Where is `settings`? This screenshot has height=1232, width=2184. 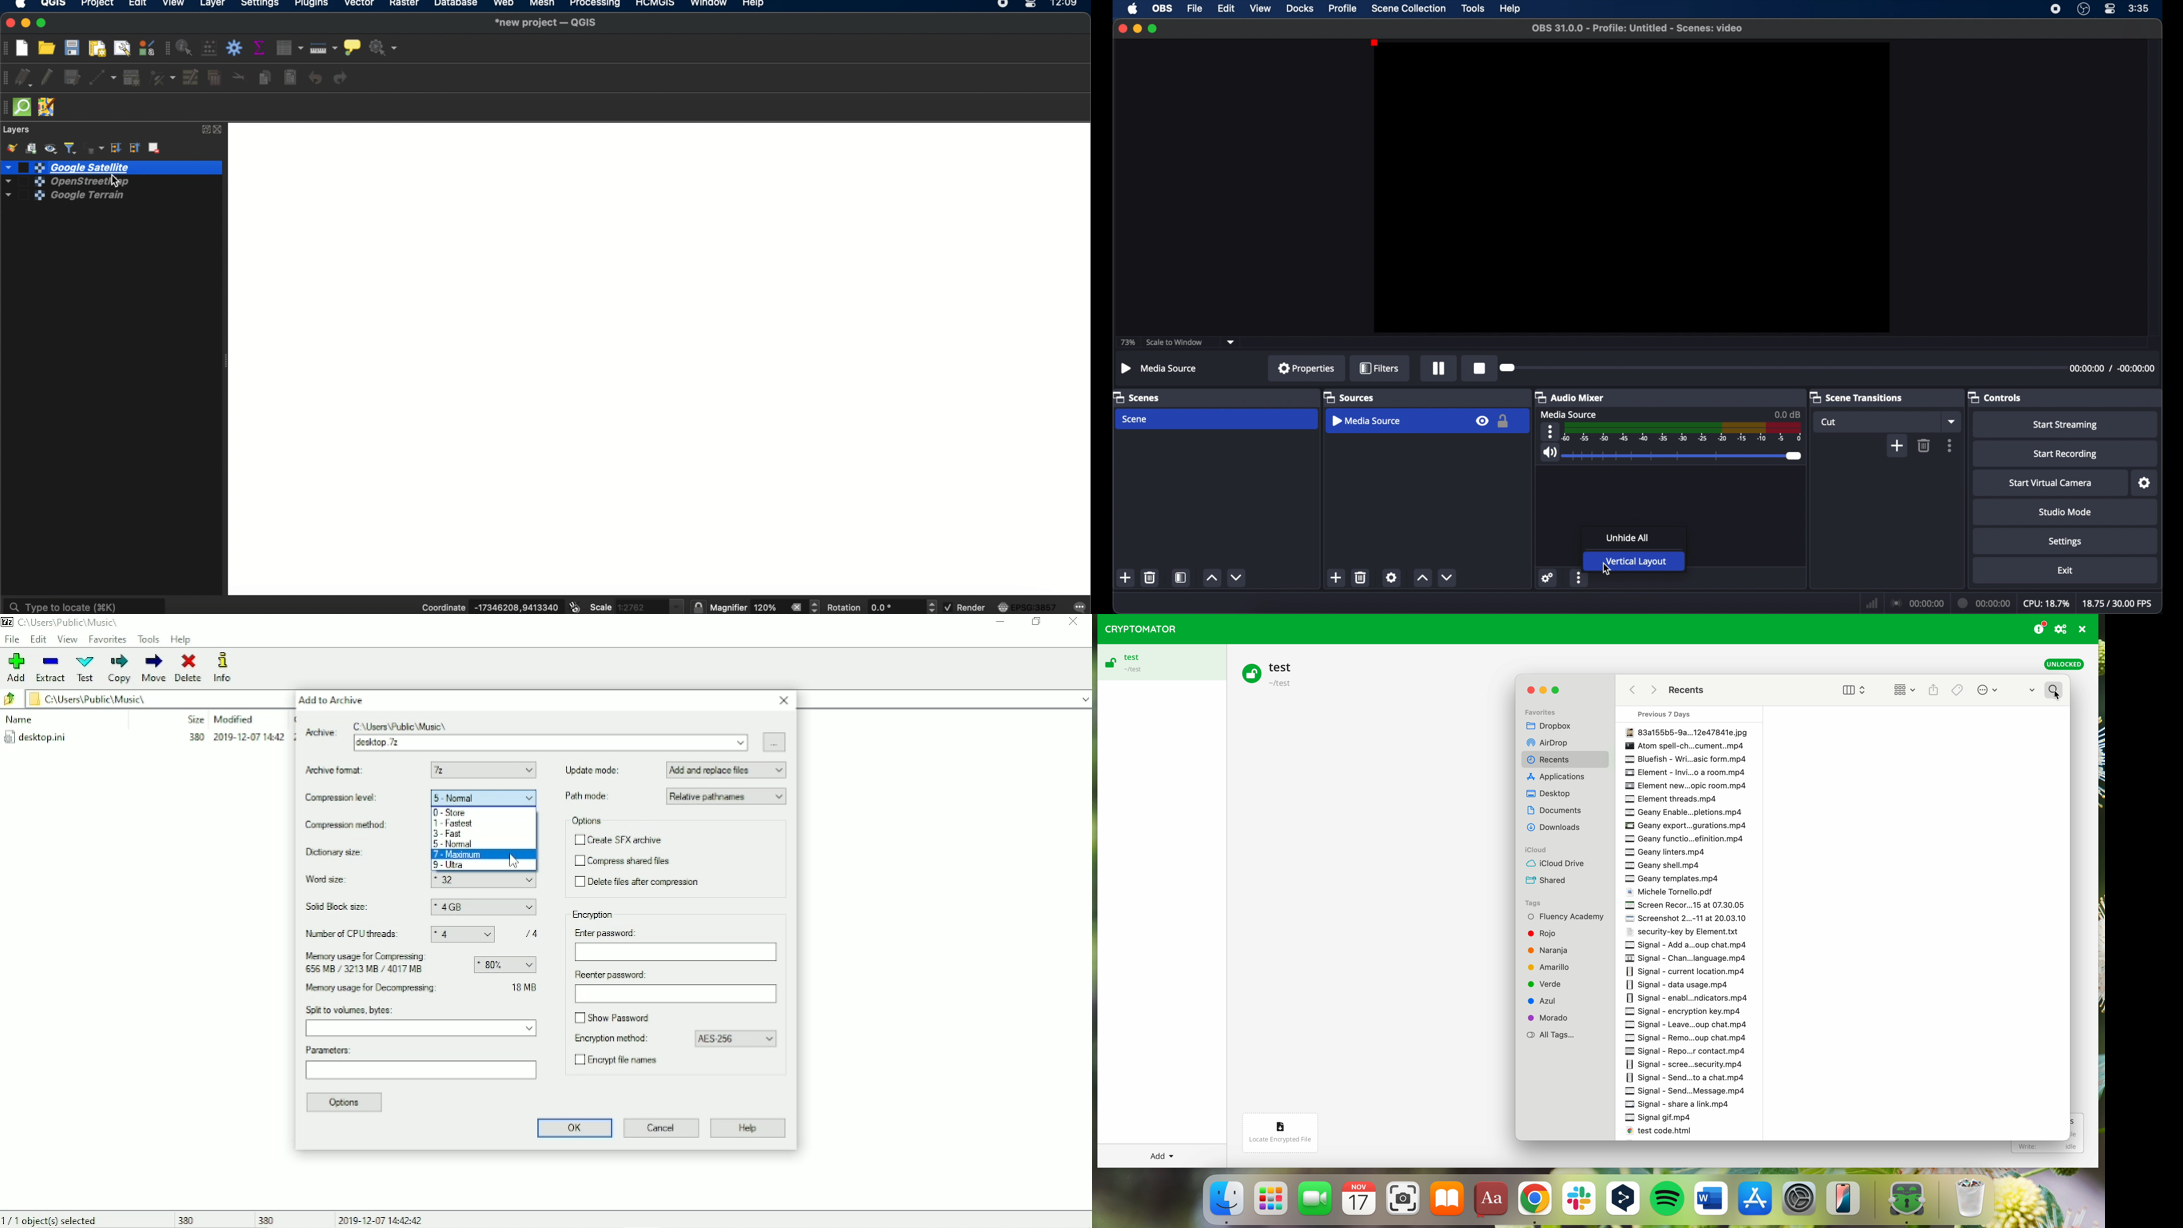
settings is located at coordinates (2145, 483).